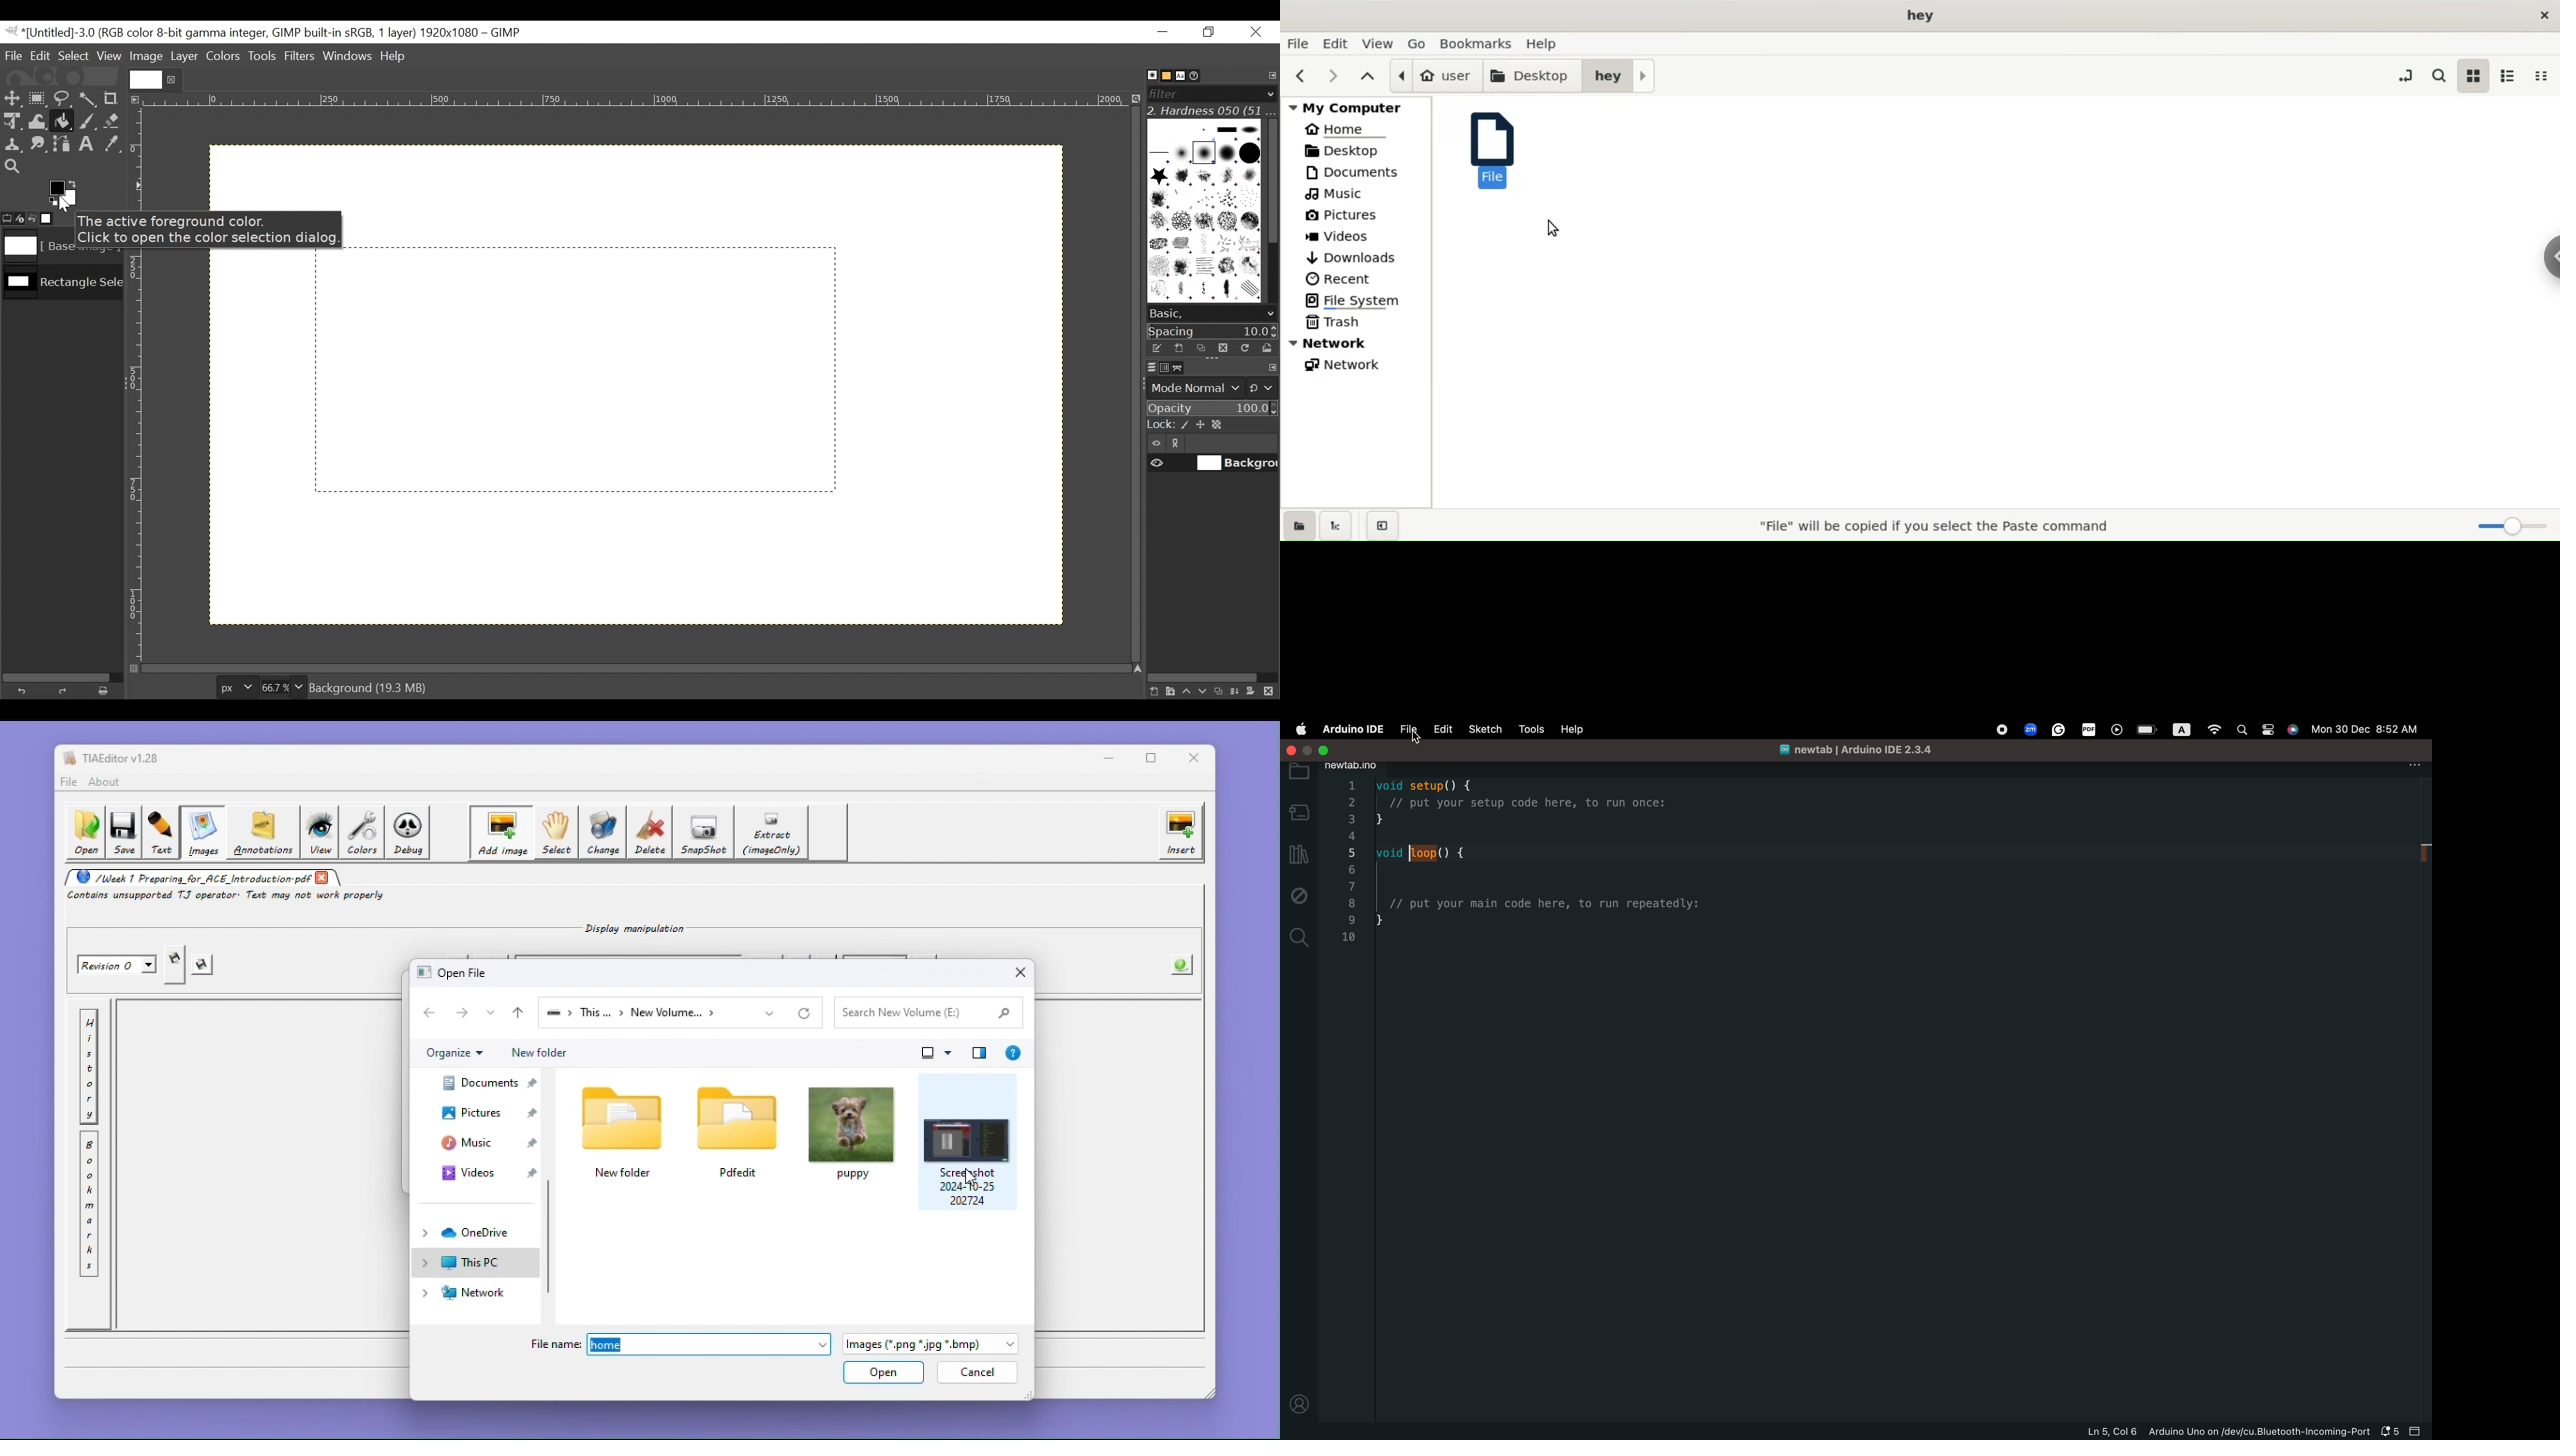 The height and width of the screenshot is (1456, 2576). Describe the element at coordinates (62, 285) in the screenshot. I see `Image` at that location.